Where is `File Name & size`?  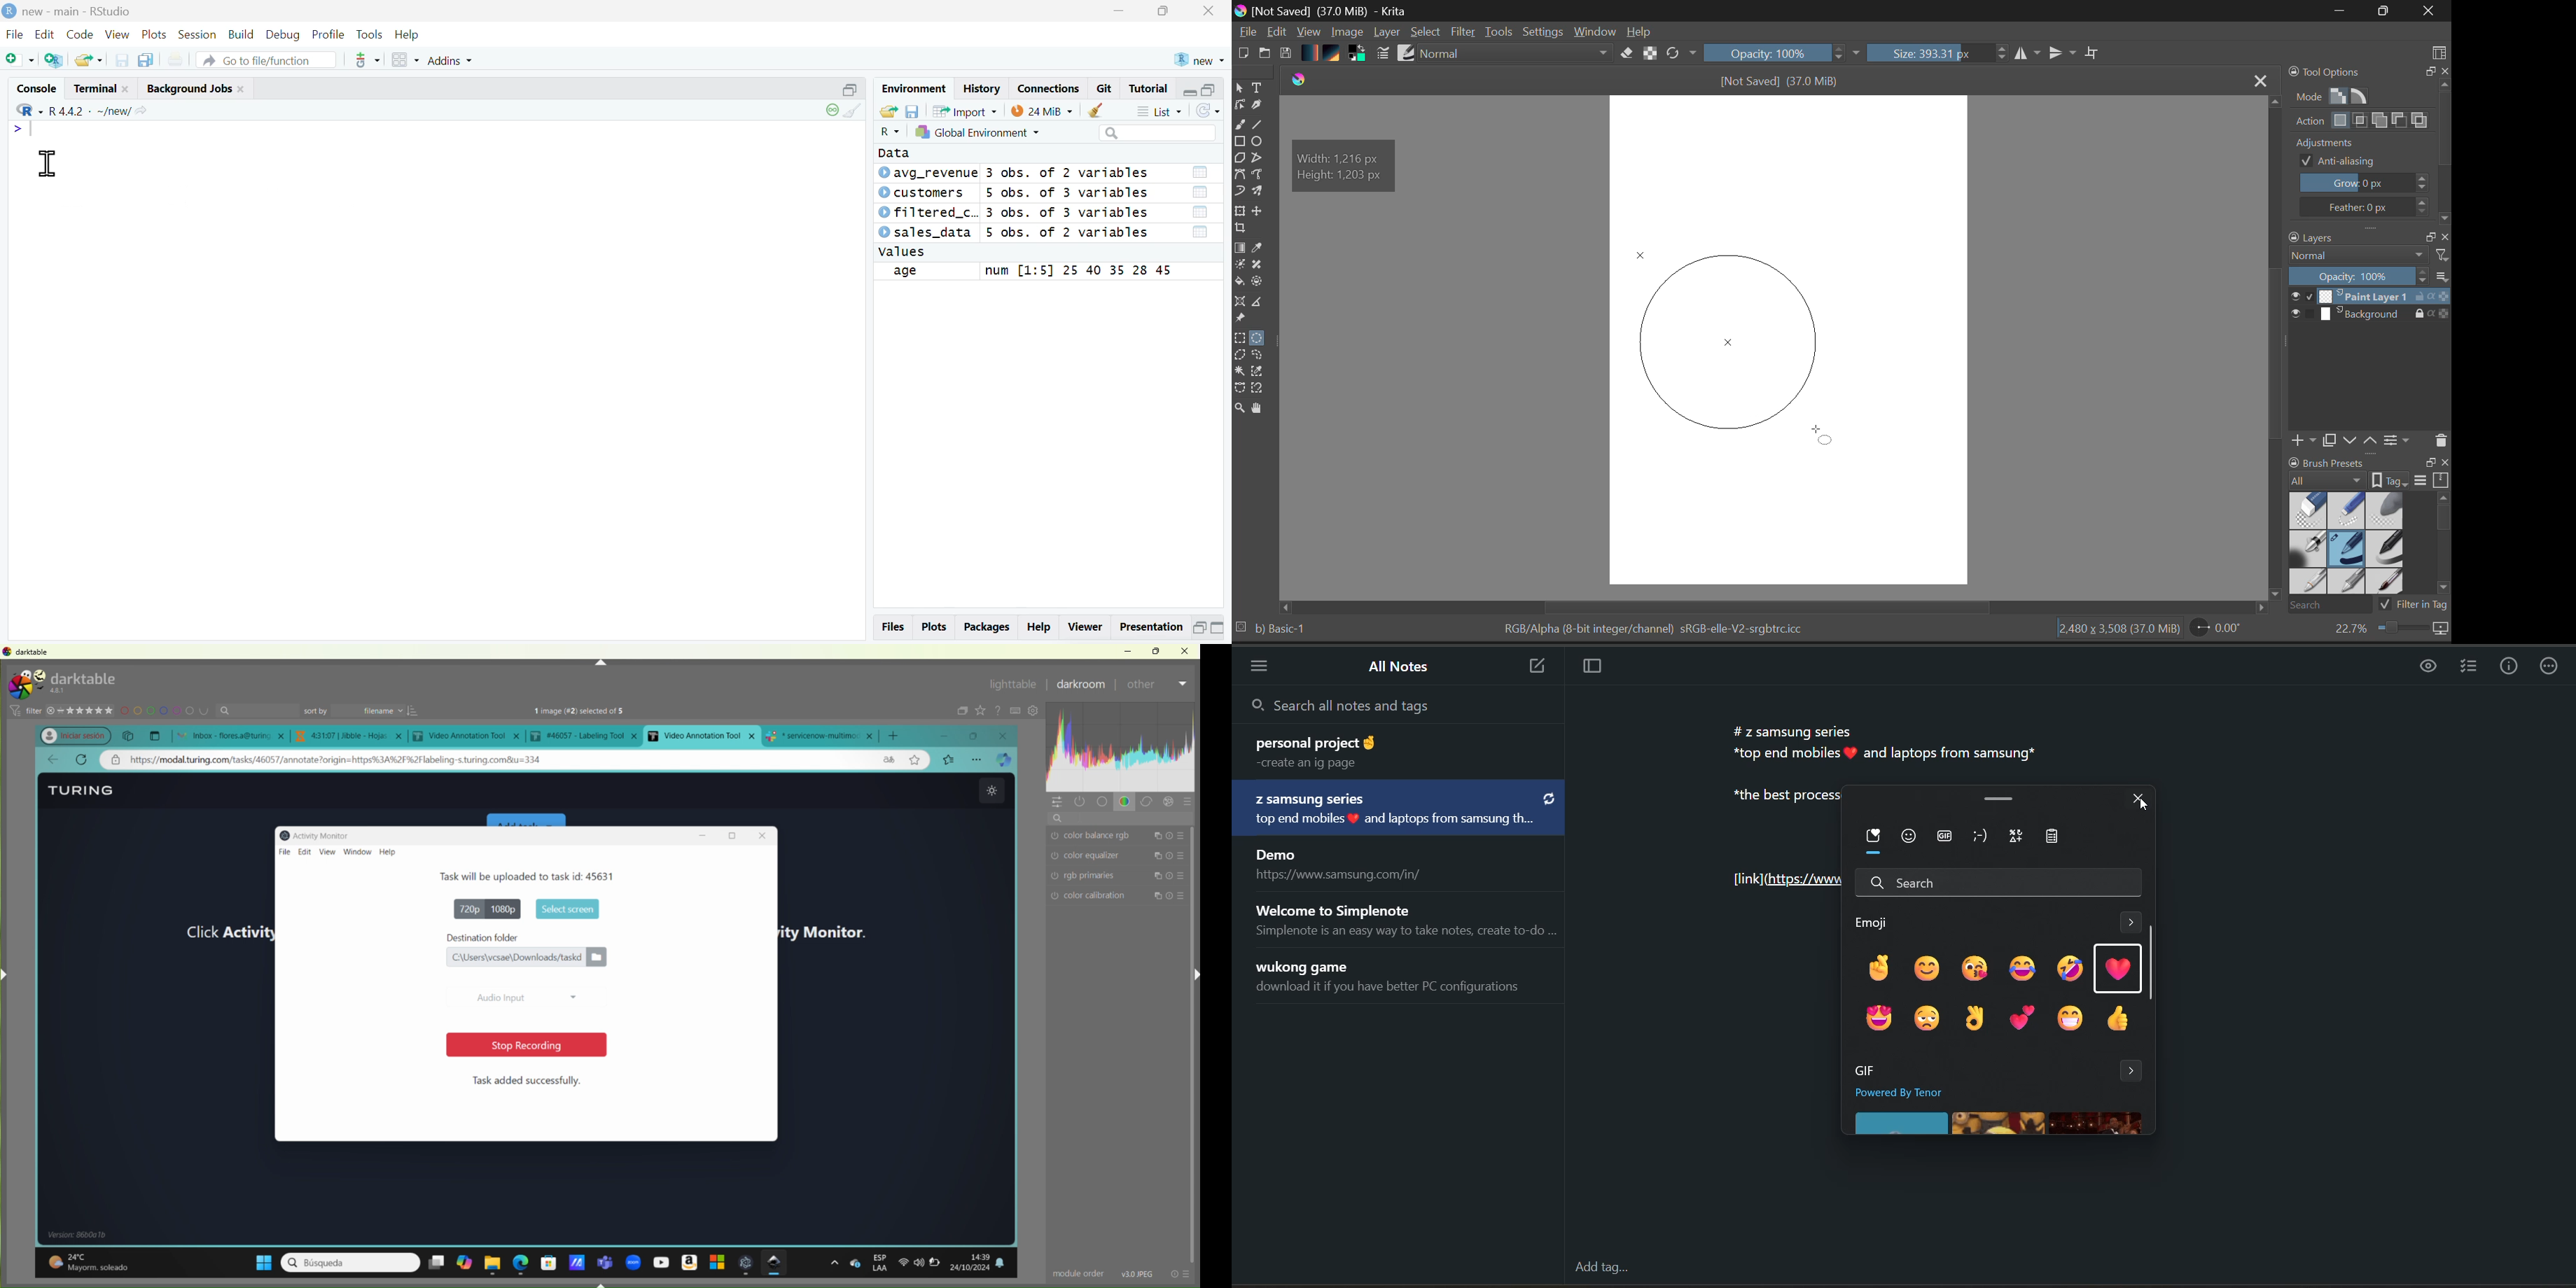
File Name & size is located at coordinates (1779, 81).